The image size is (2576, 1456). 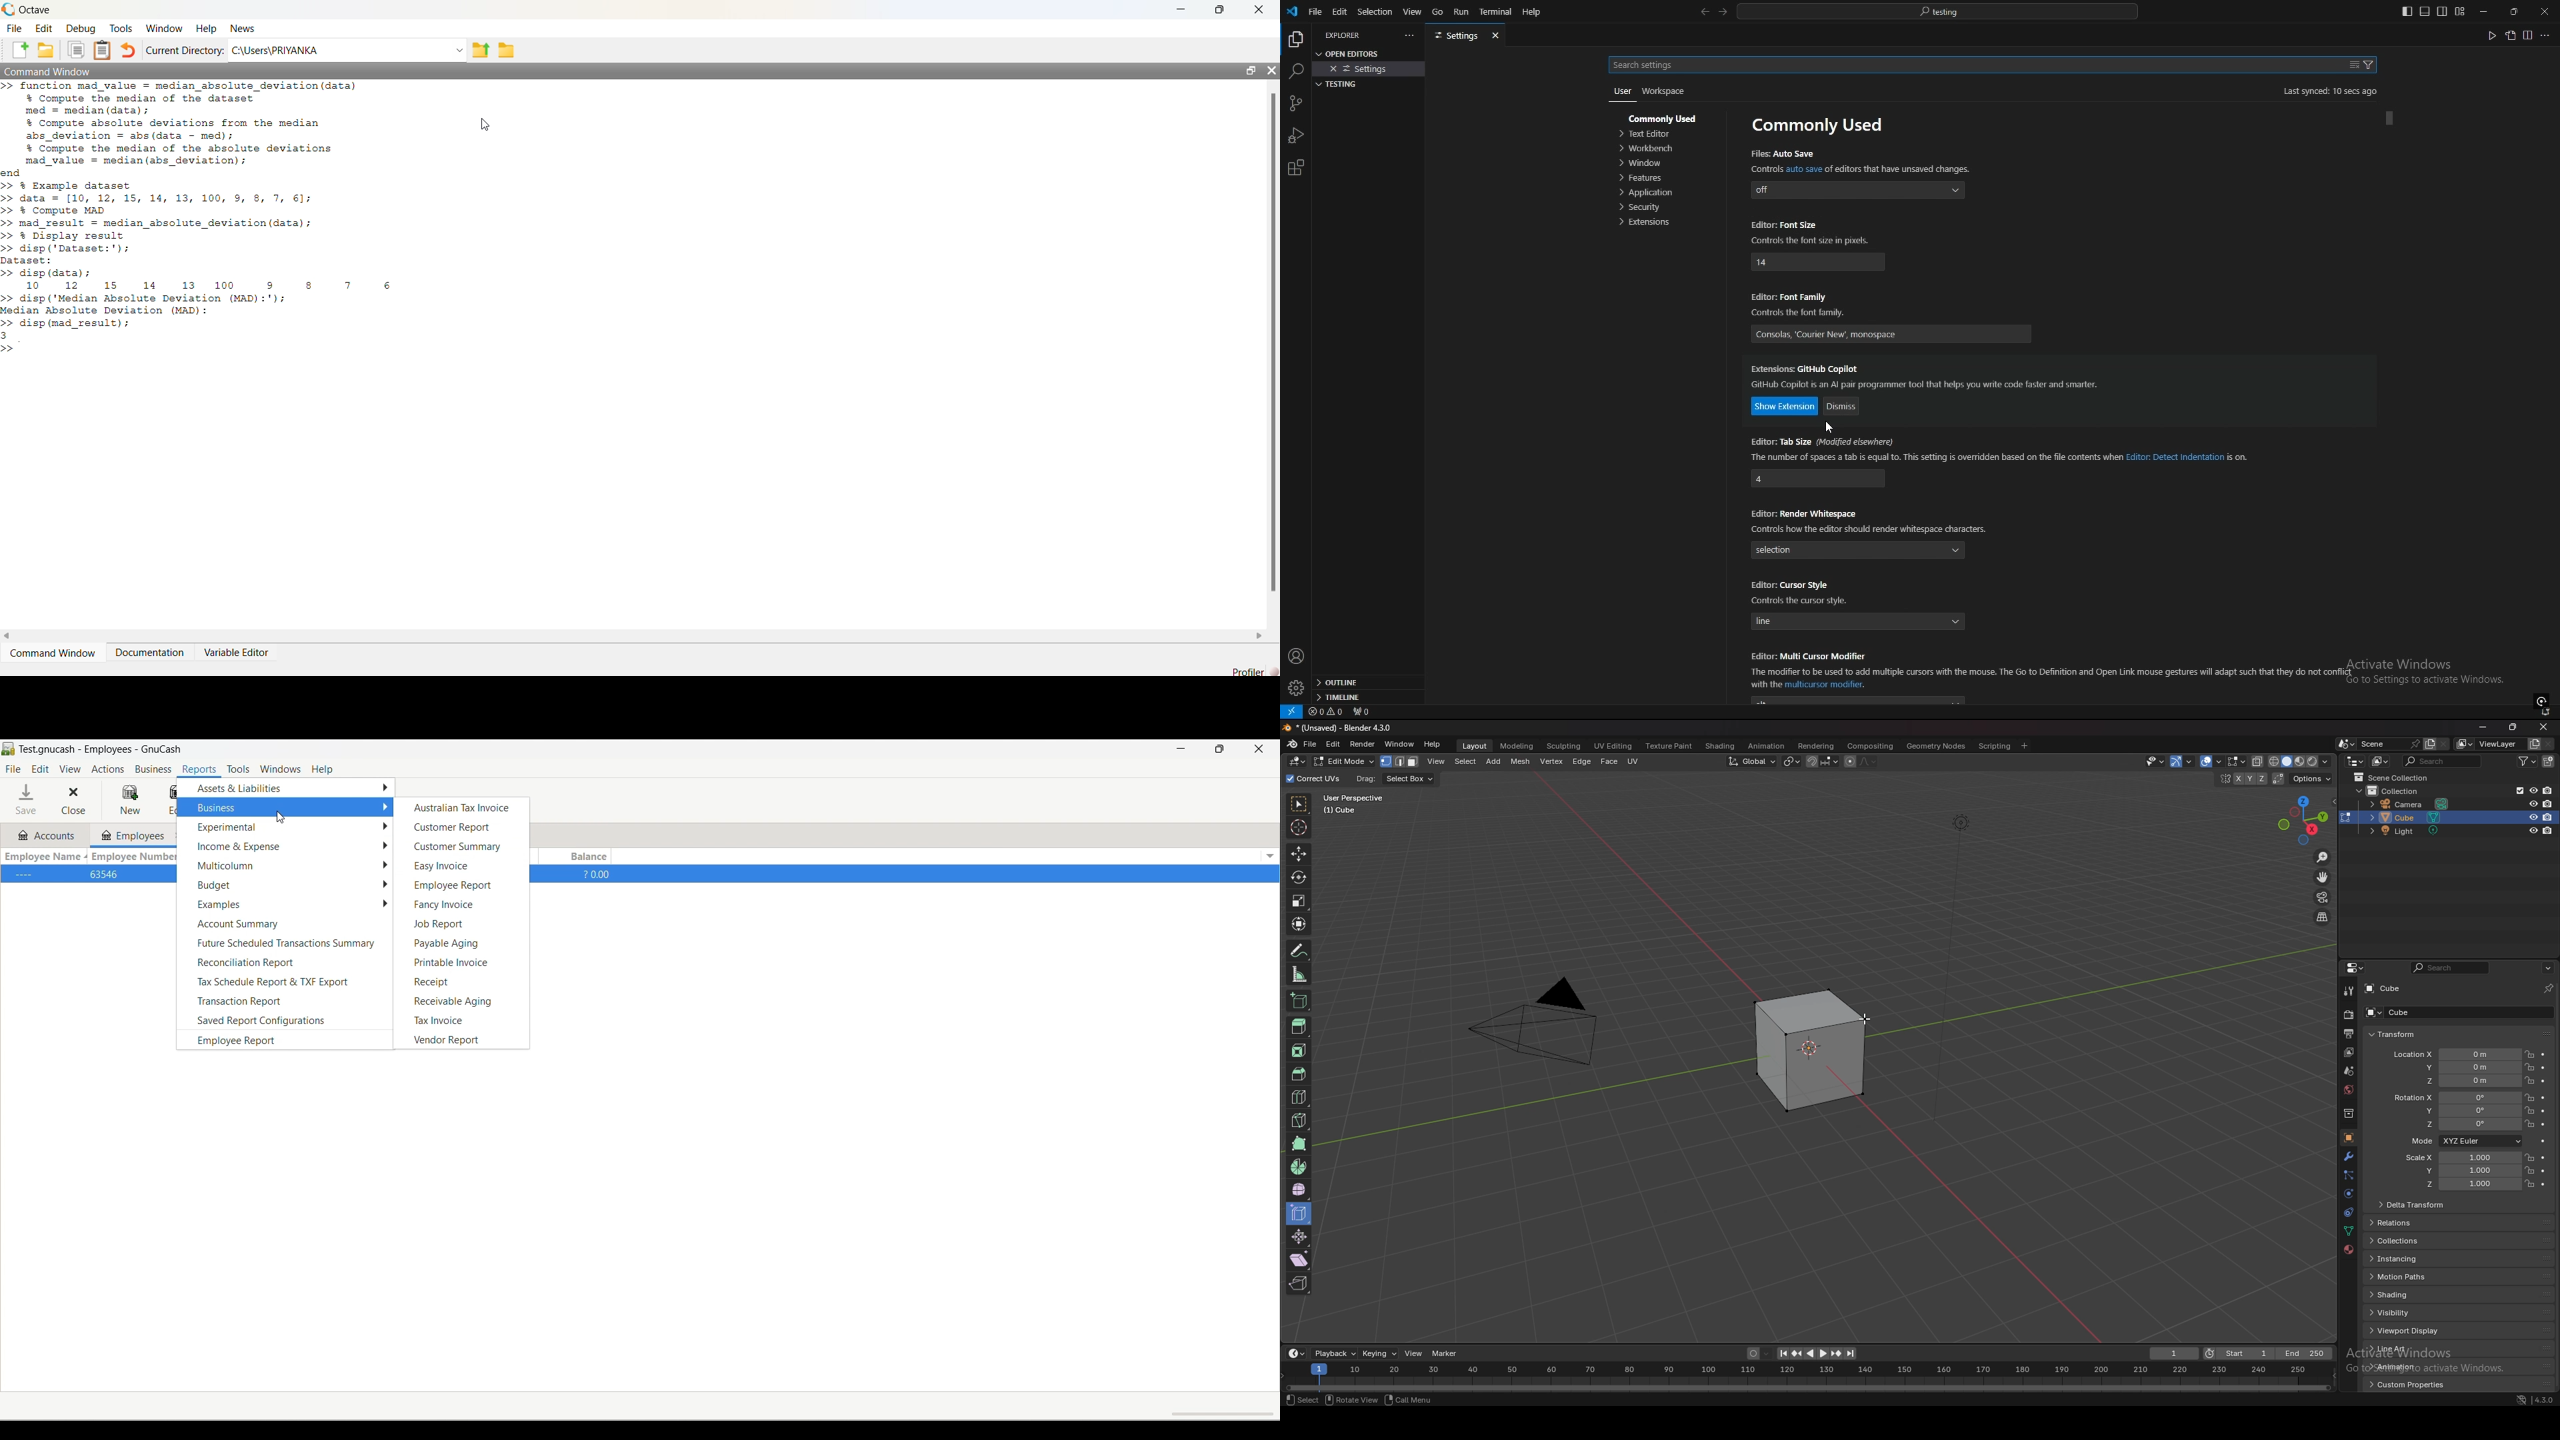 I want to click on search, so click(x=2443, y=761).